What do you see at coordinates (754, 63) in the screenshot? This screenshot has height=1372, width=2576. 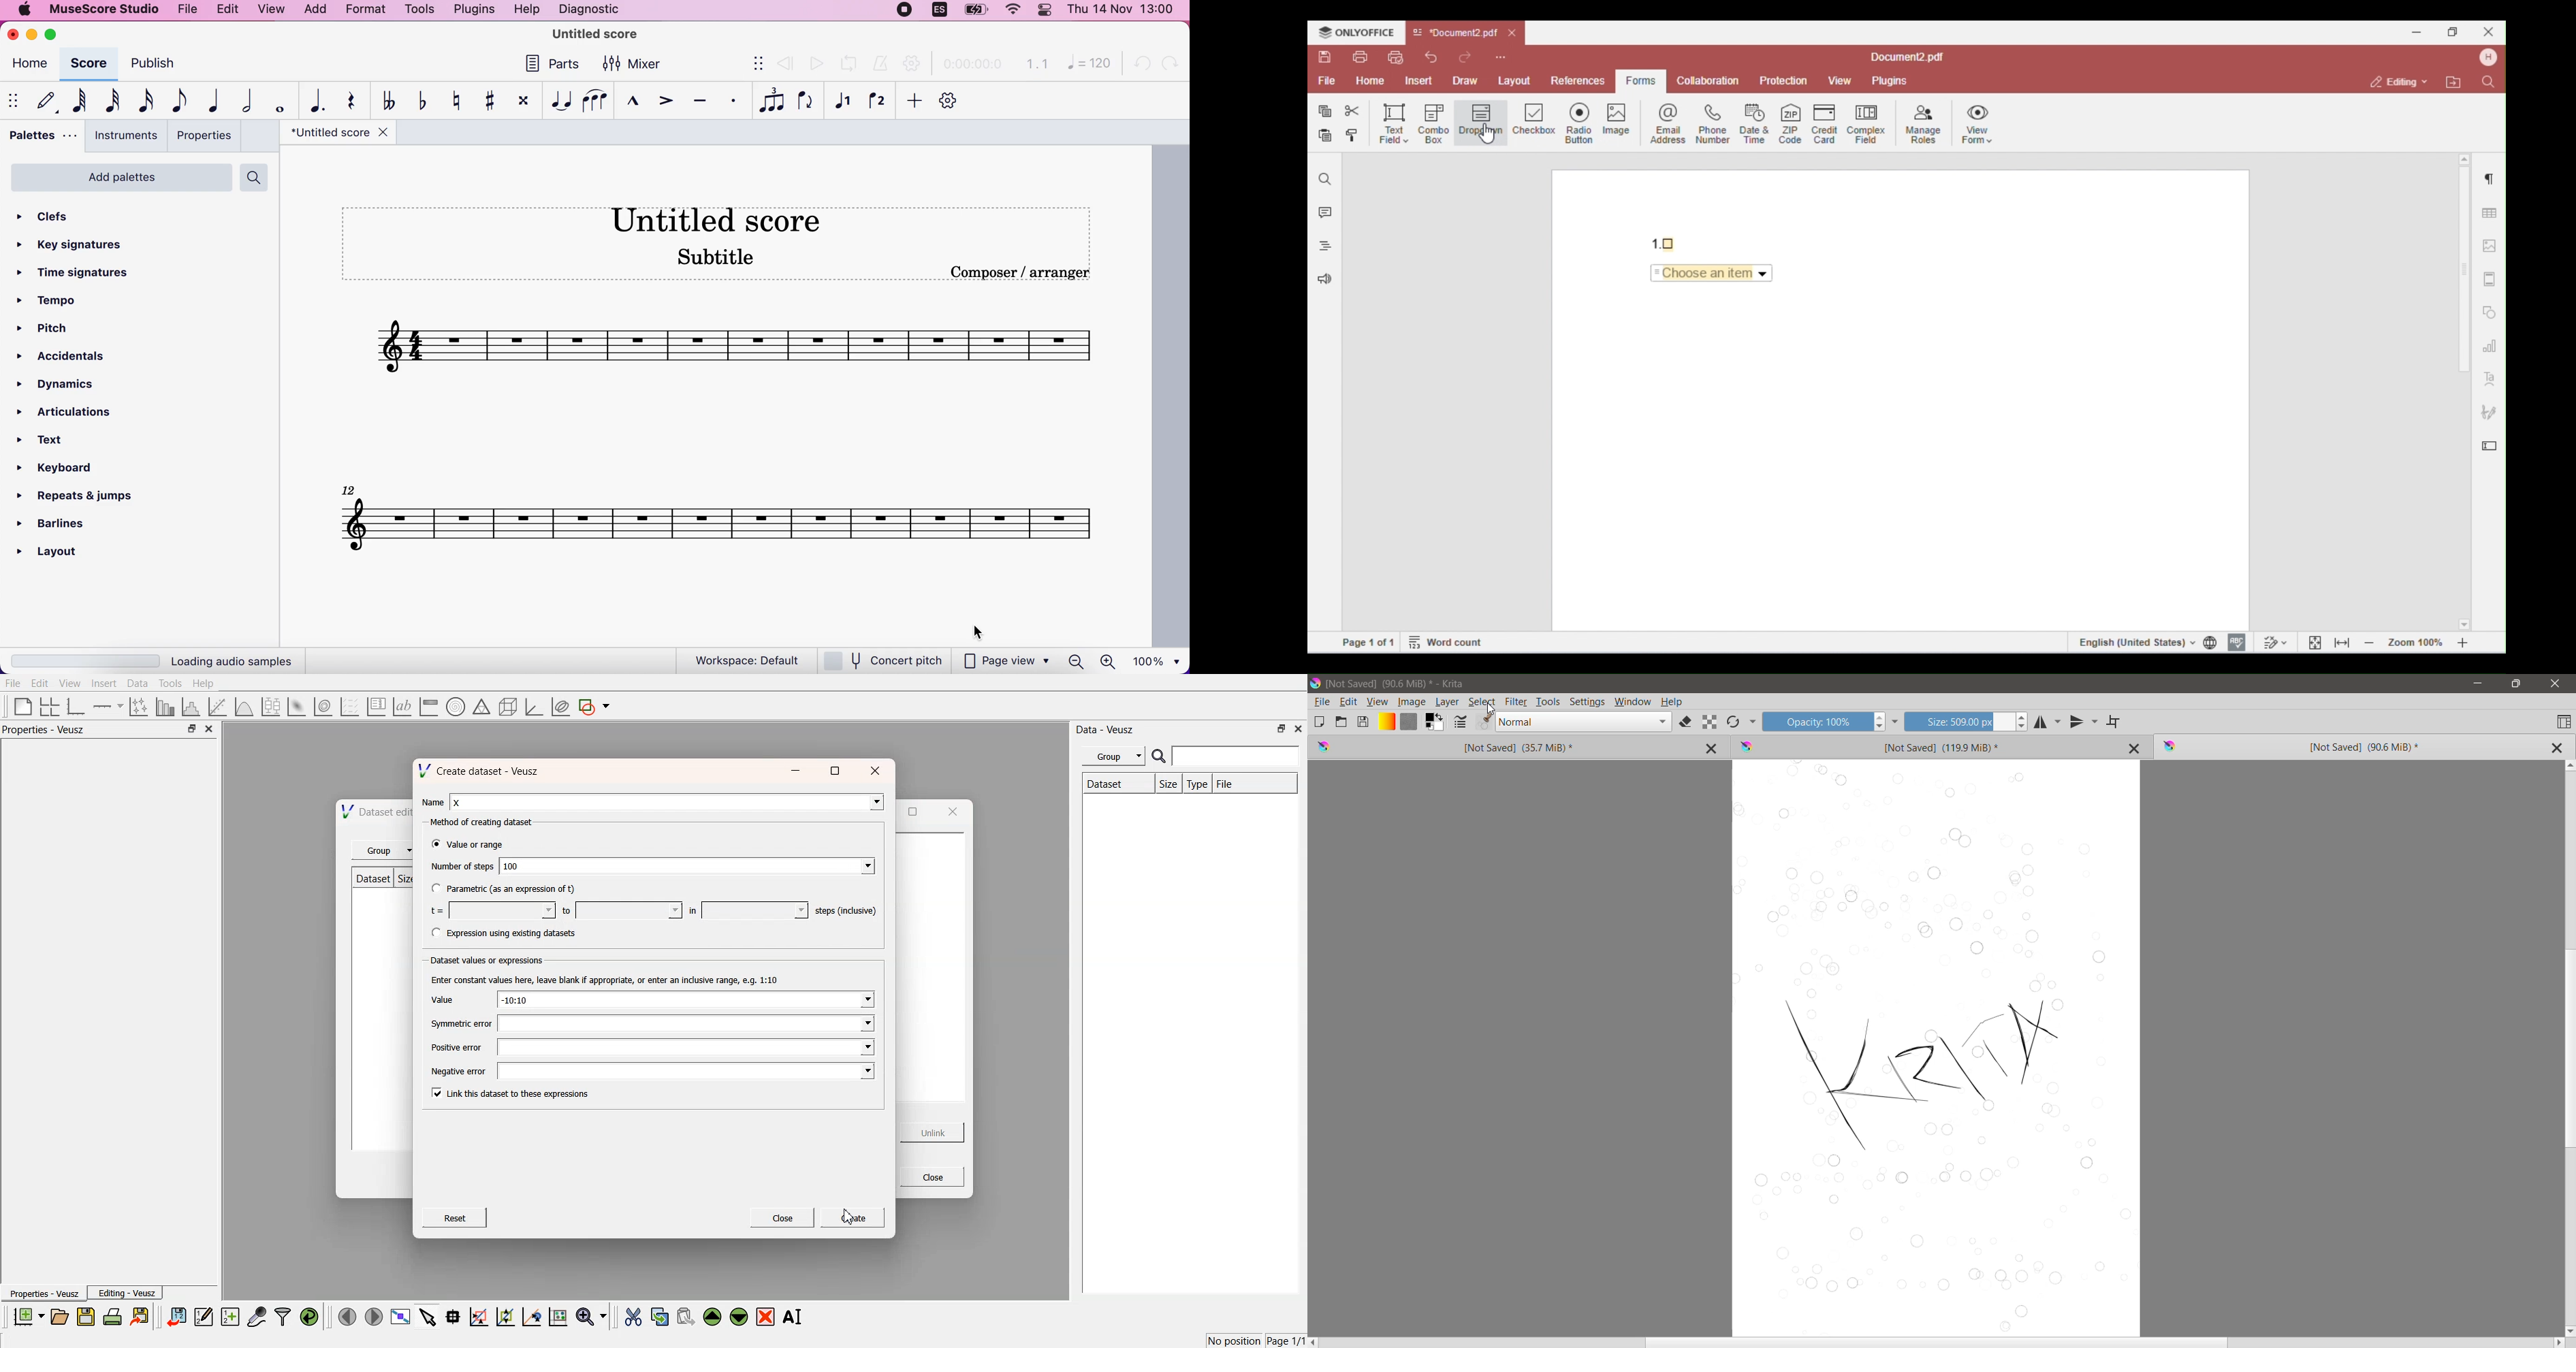 I see `show/hide` at bounding box center [754, 63].